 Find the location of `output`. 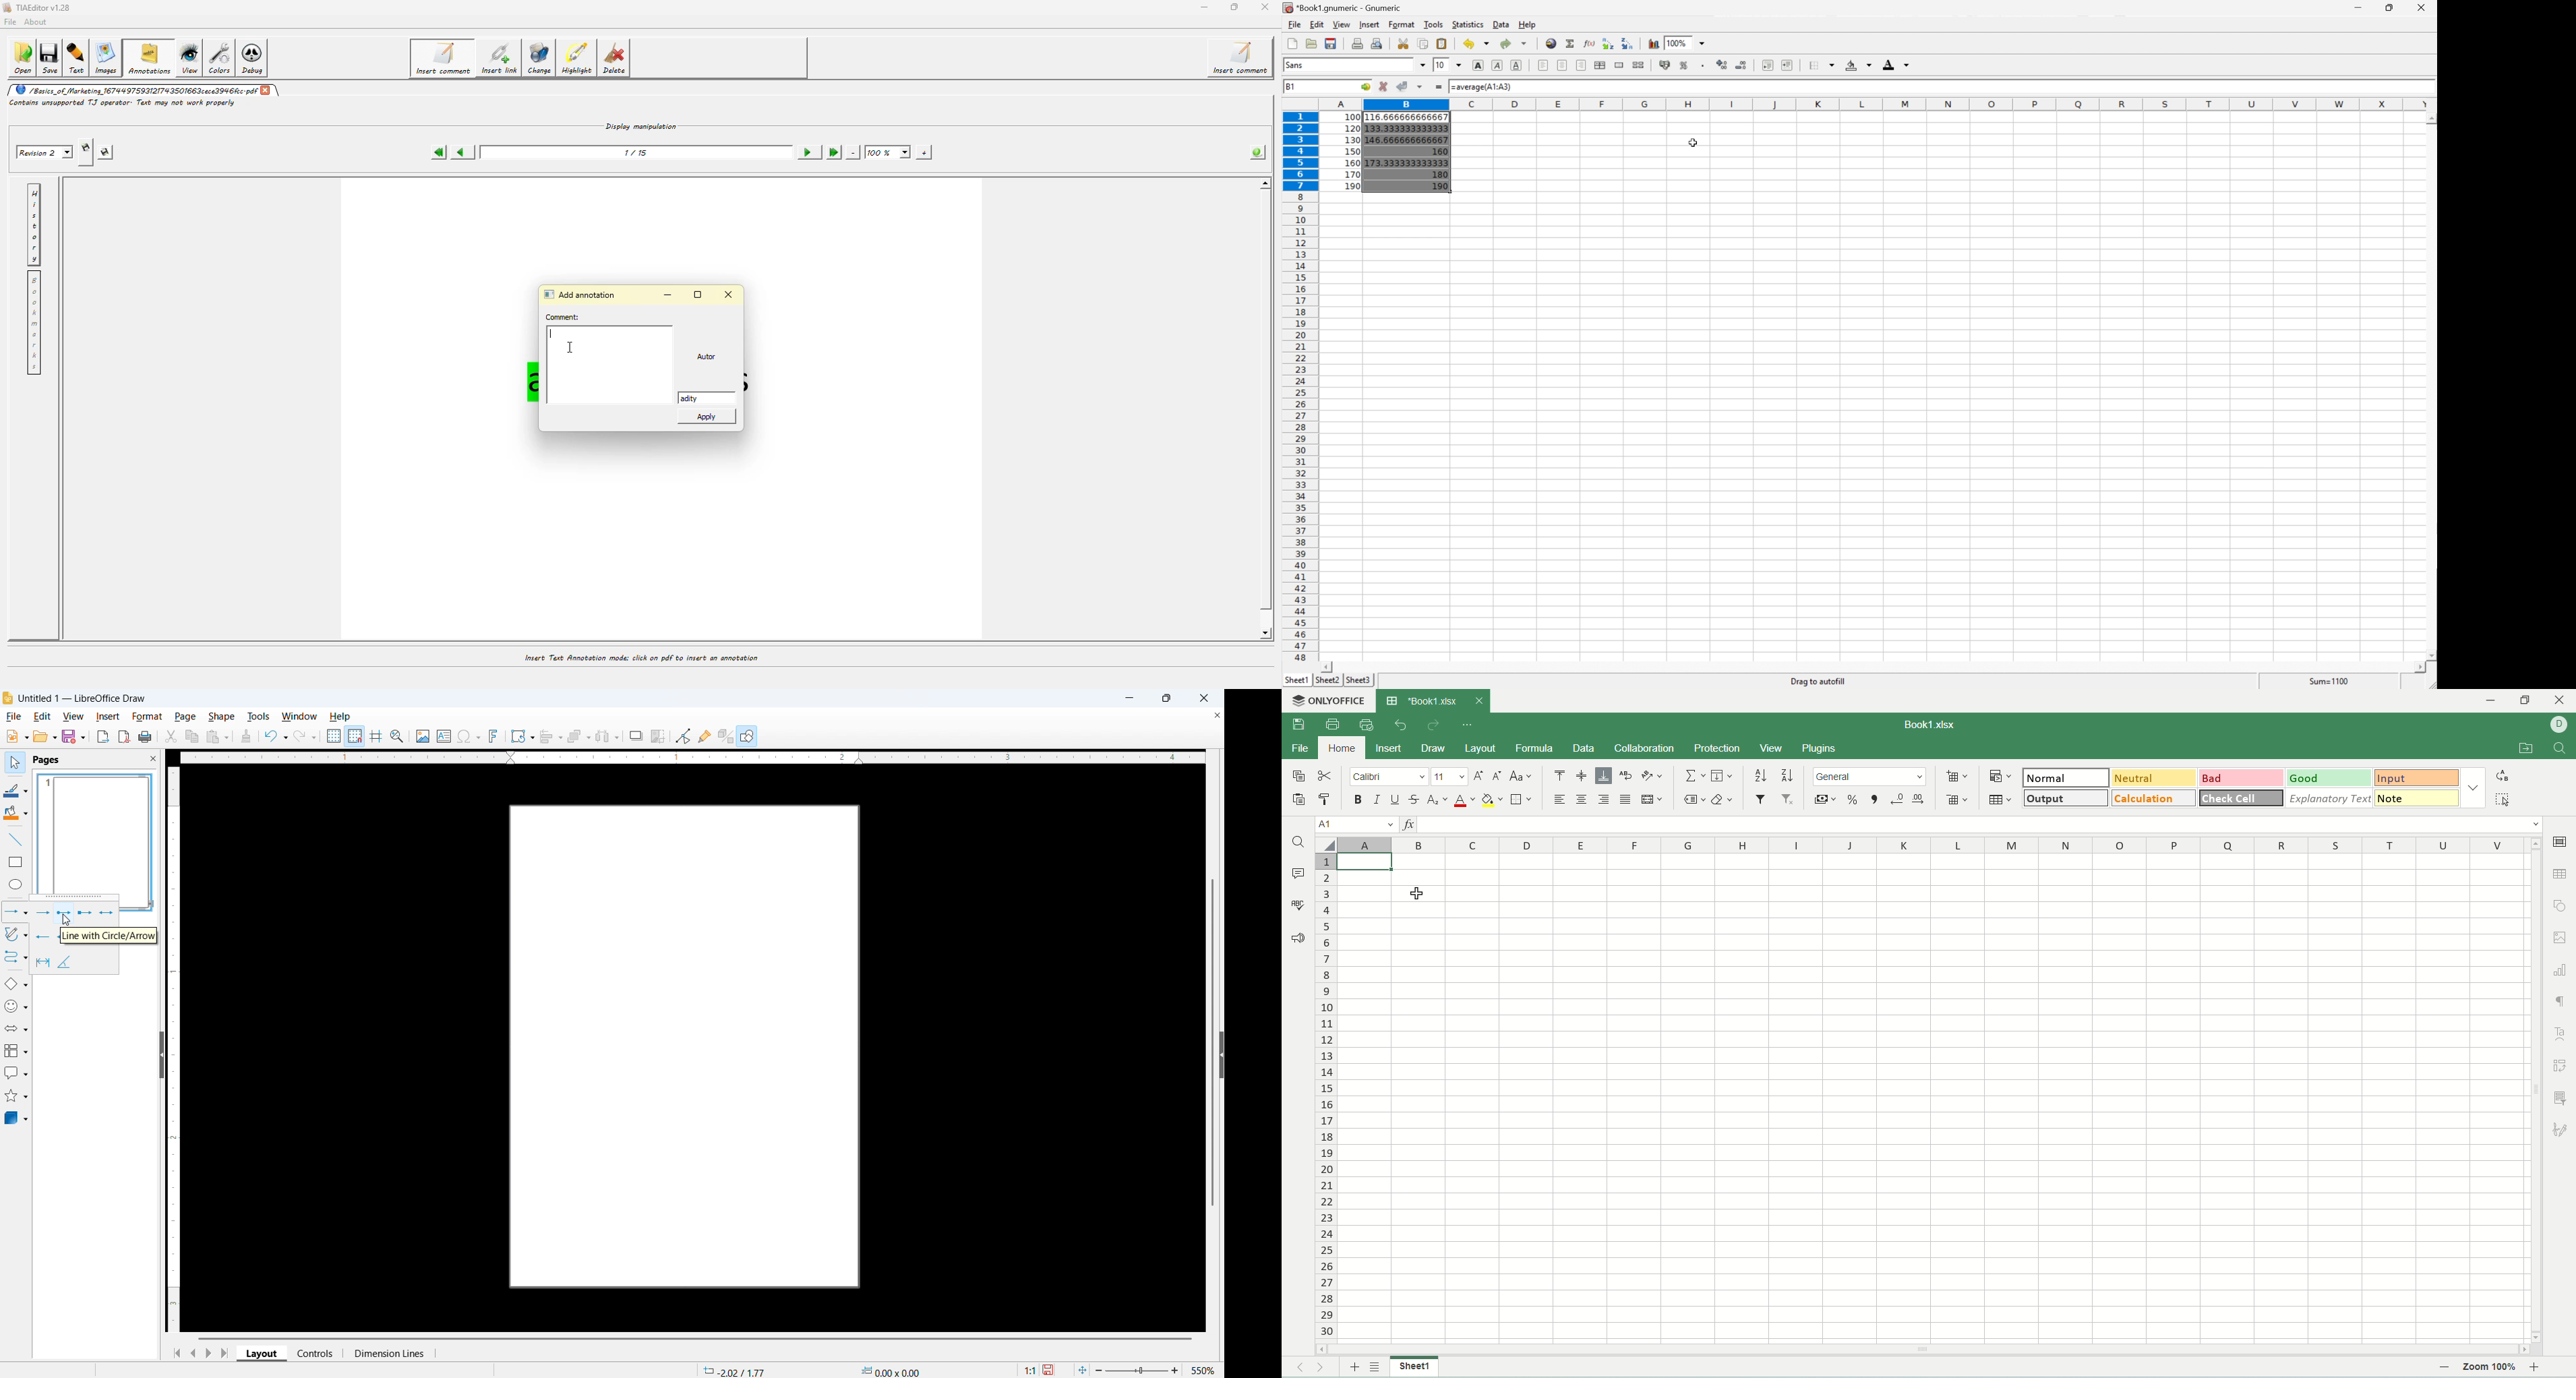

output is located at coordinates (2066, 798).